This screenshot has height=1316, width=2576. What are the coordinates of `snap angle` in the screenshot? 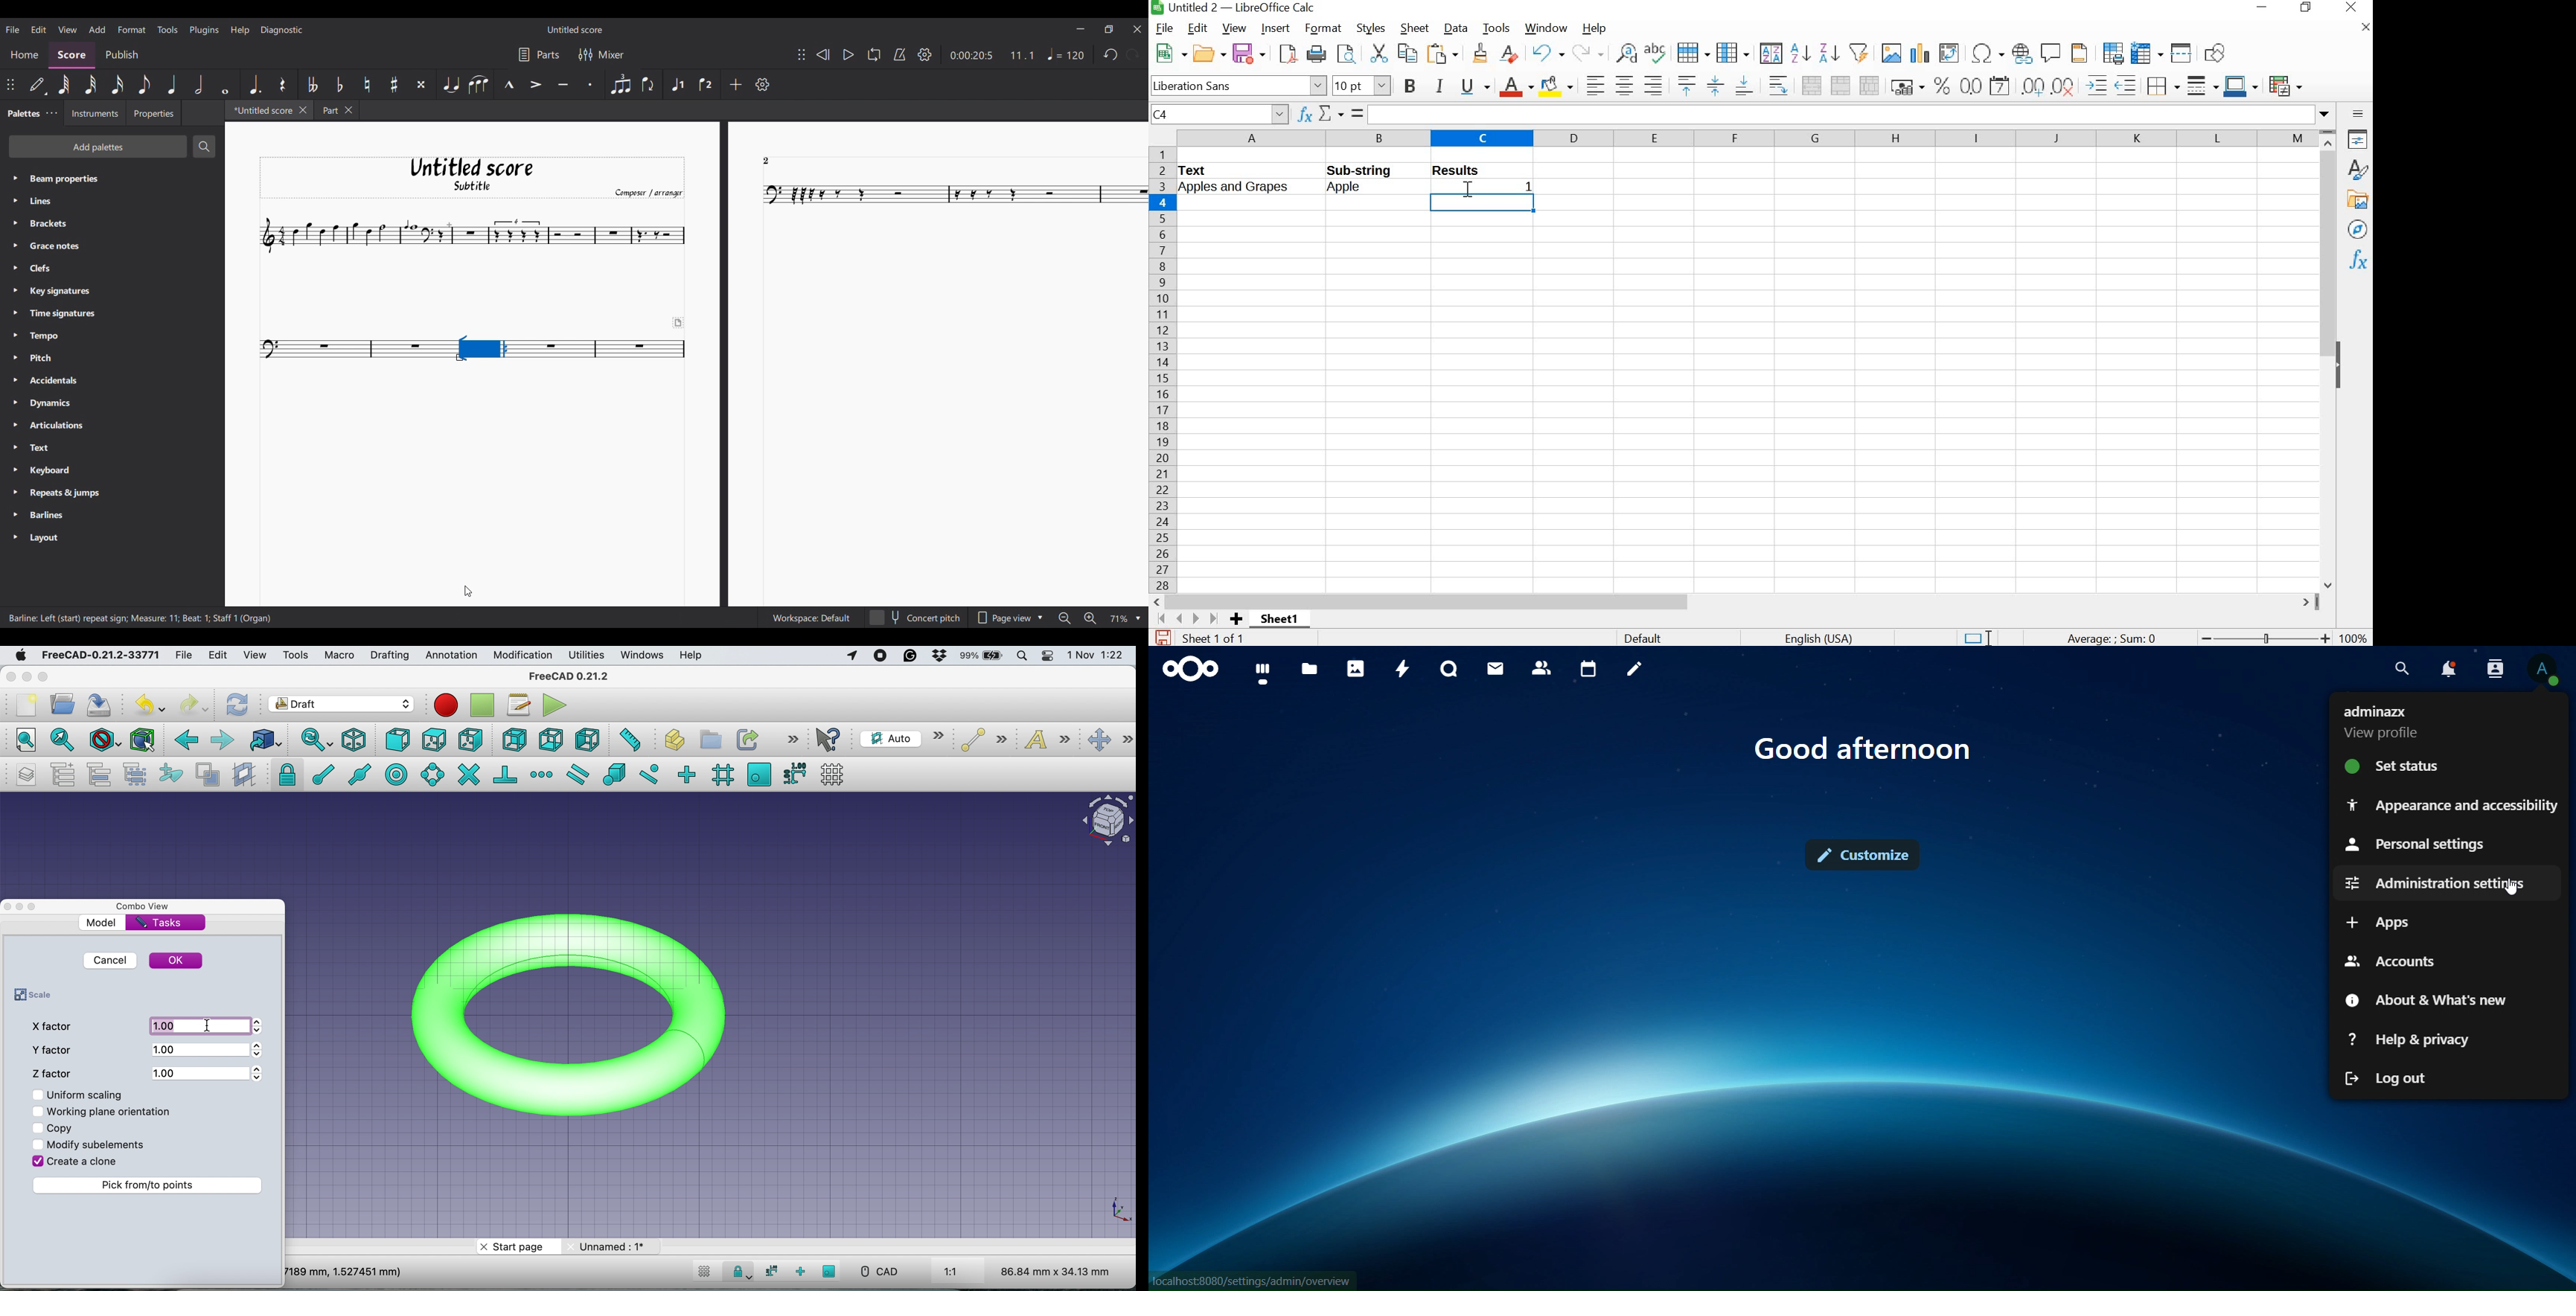 It's located at (433, 774).